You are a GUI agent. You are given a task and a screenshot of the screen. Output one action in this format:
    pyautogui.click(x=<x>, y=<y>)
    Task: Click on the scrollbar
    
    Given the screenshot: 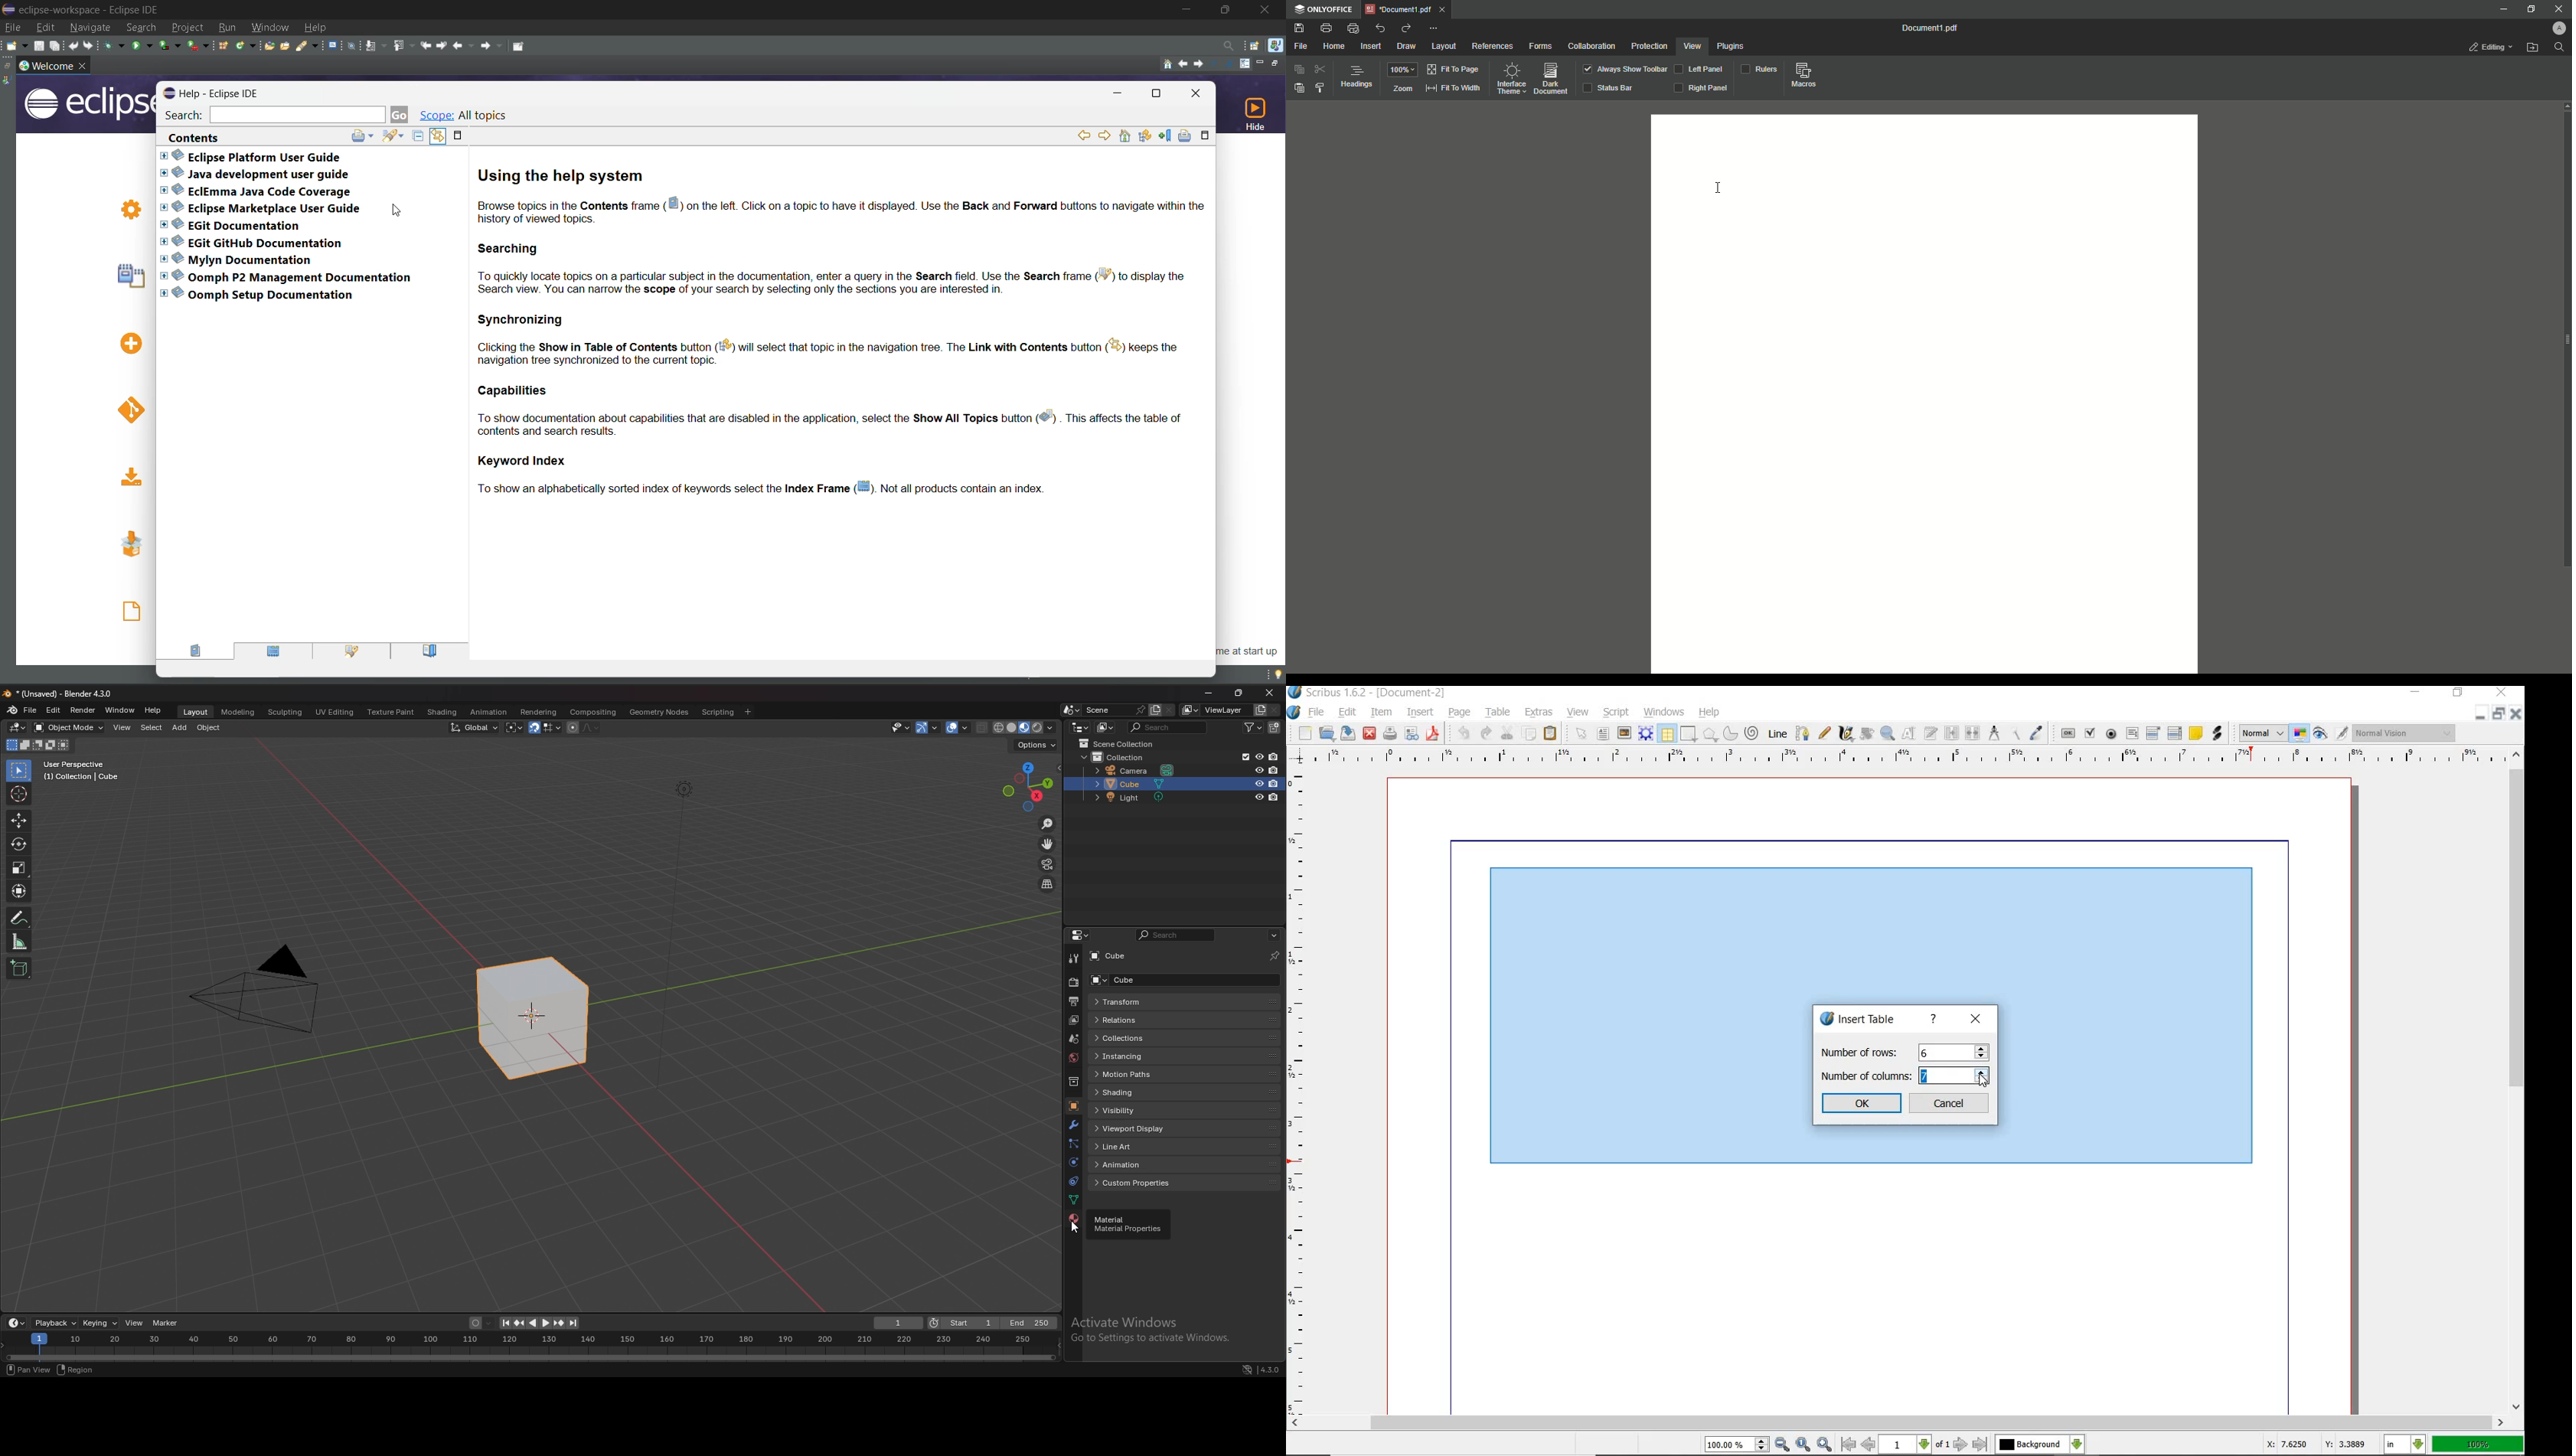 What is the action you would take?
    pyautogui.click(x=1906, y=1424)
    